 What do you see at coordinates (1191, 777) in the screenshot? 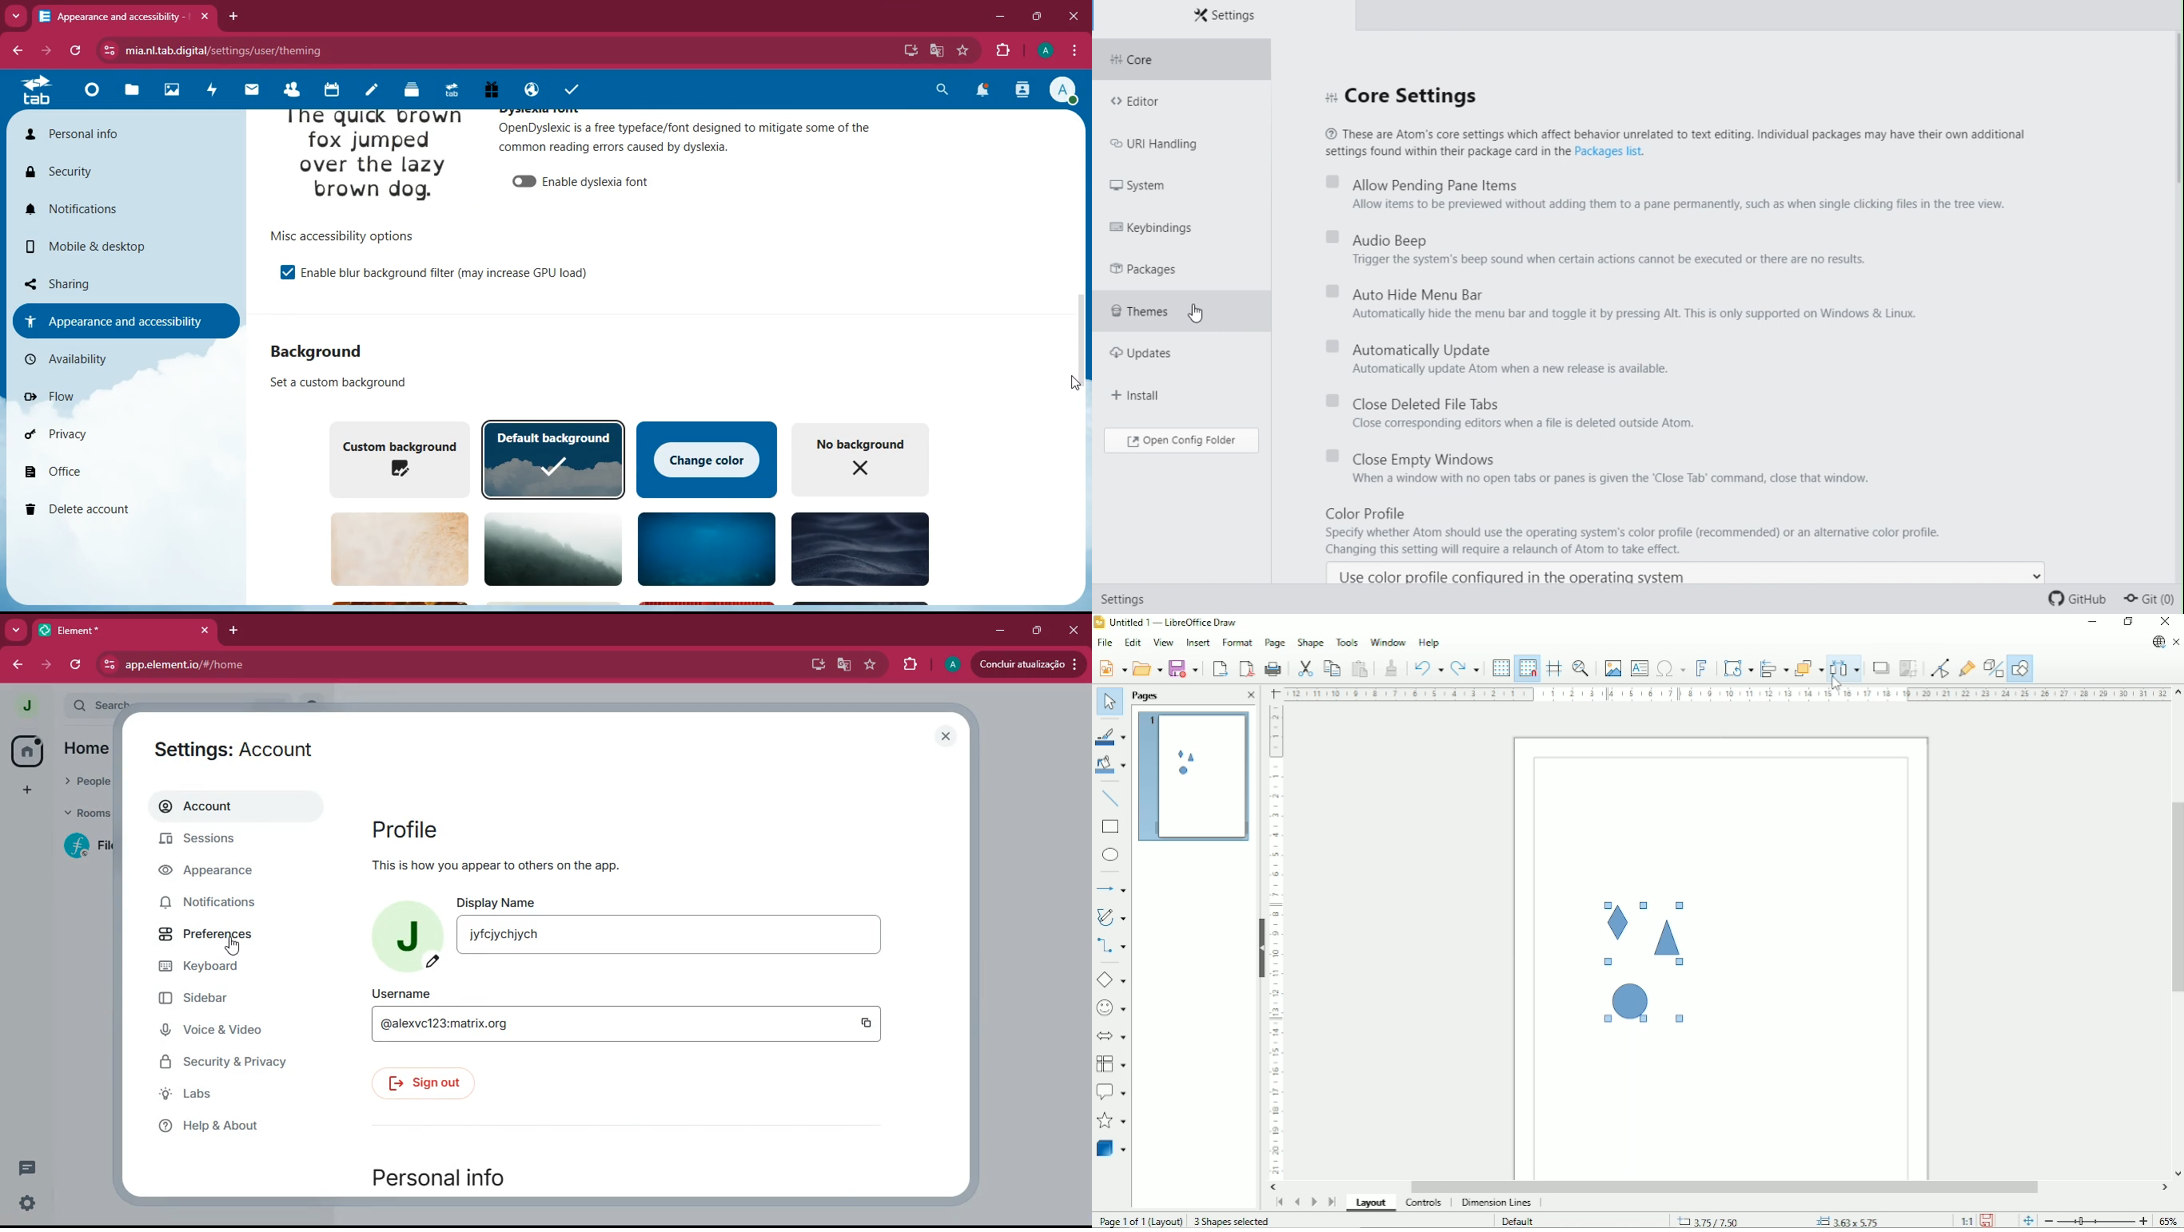
I see `Preview` at bounding box center [1191, 777].